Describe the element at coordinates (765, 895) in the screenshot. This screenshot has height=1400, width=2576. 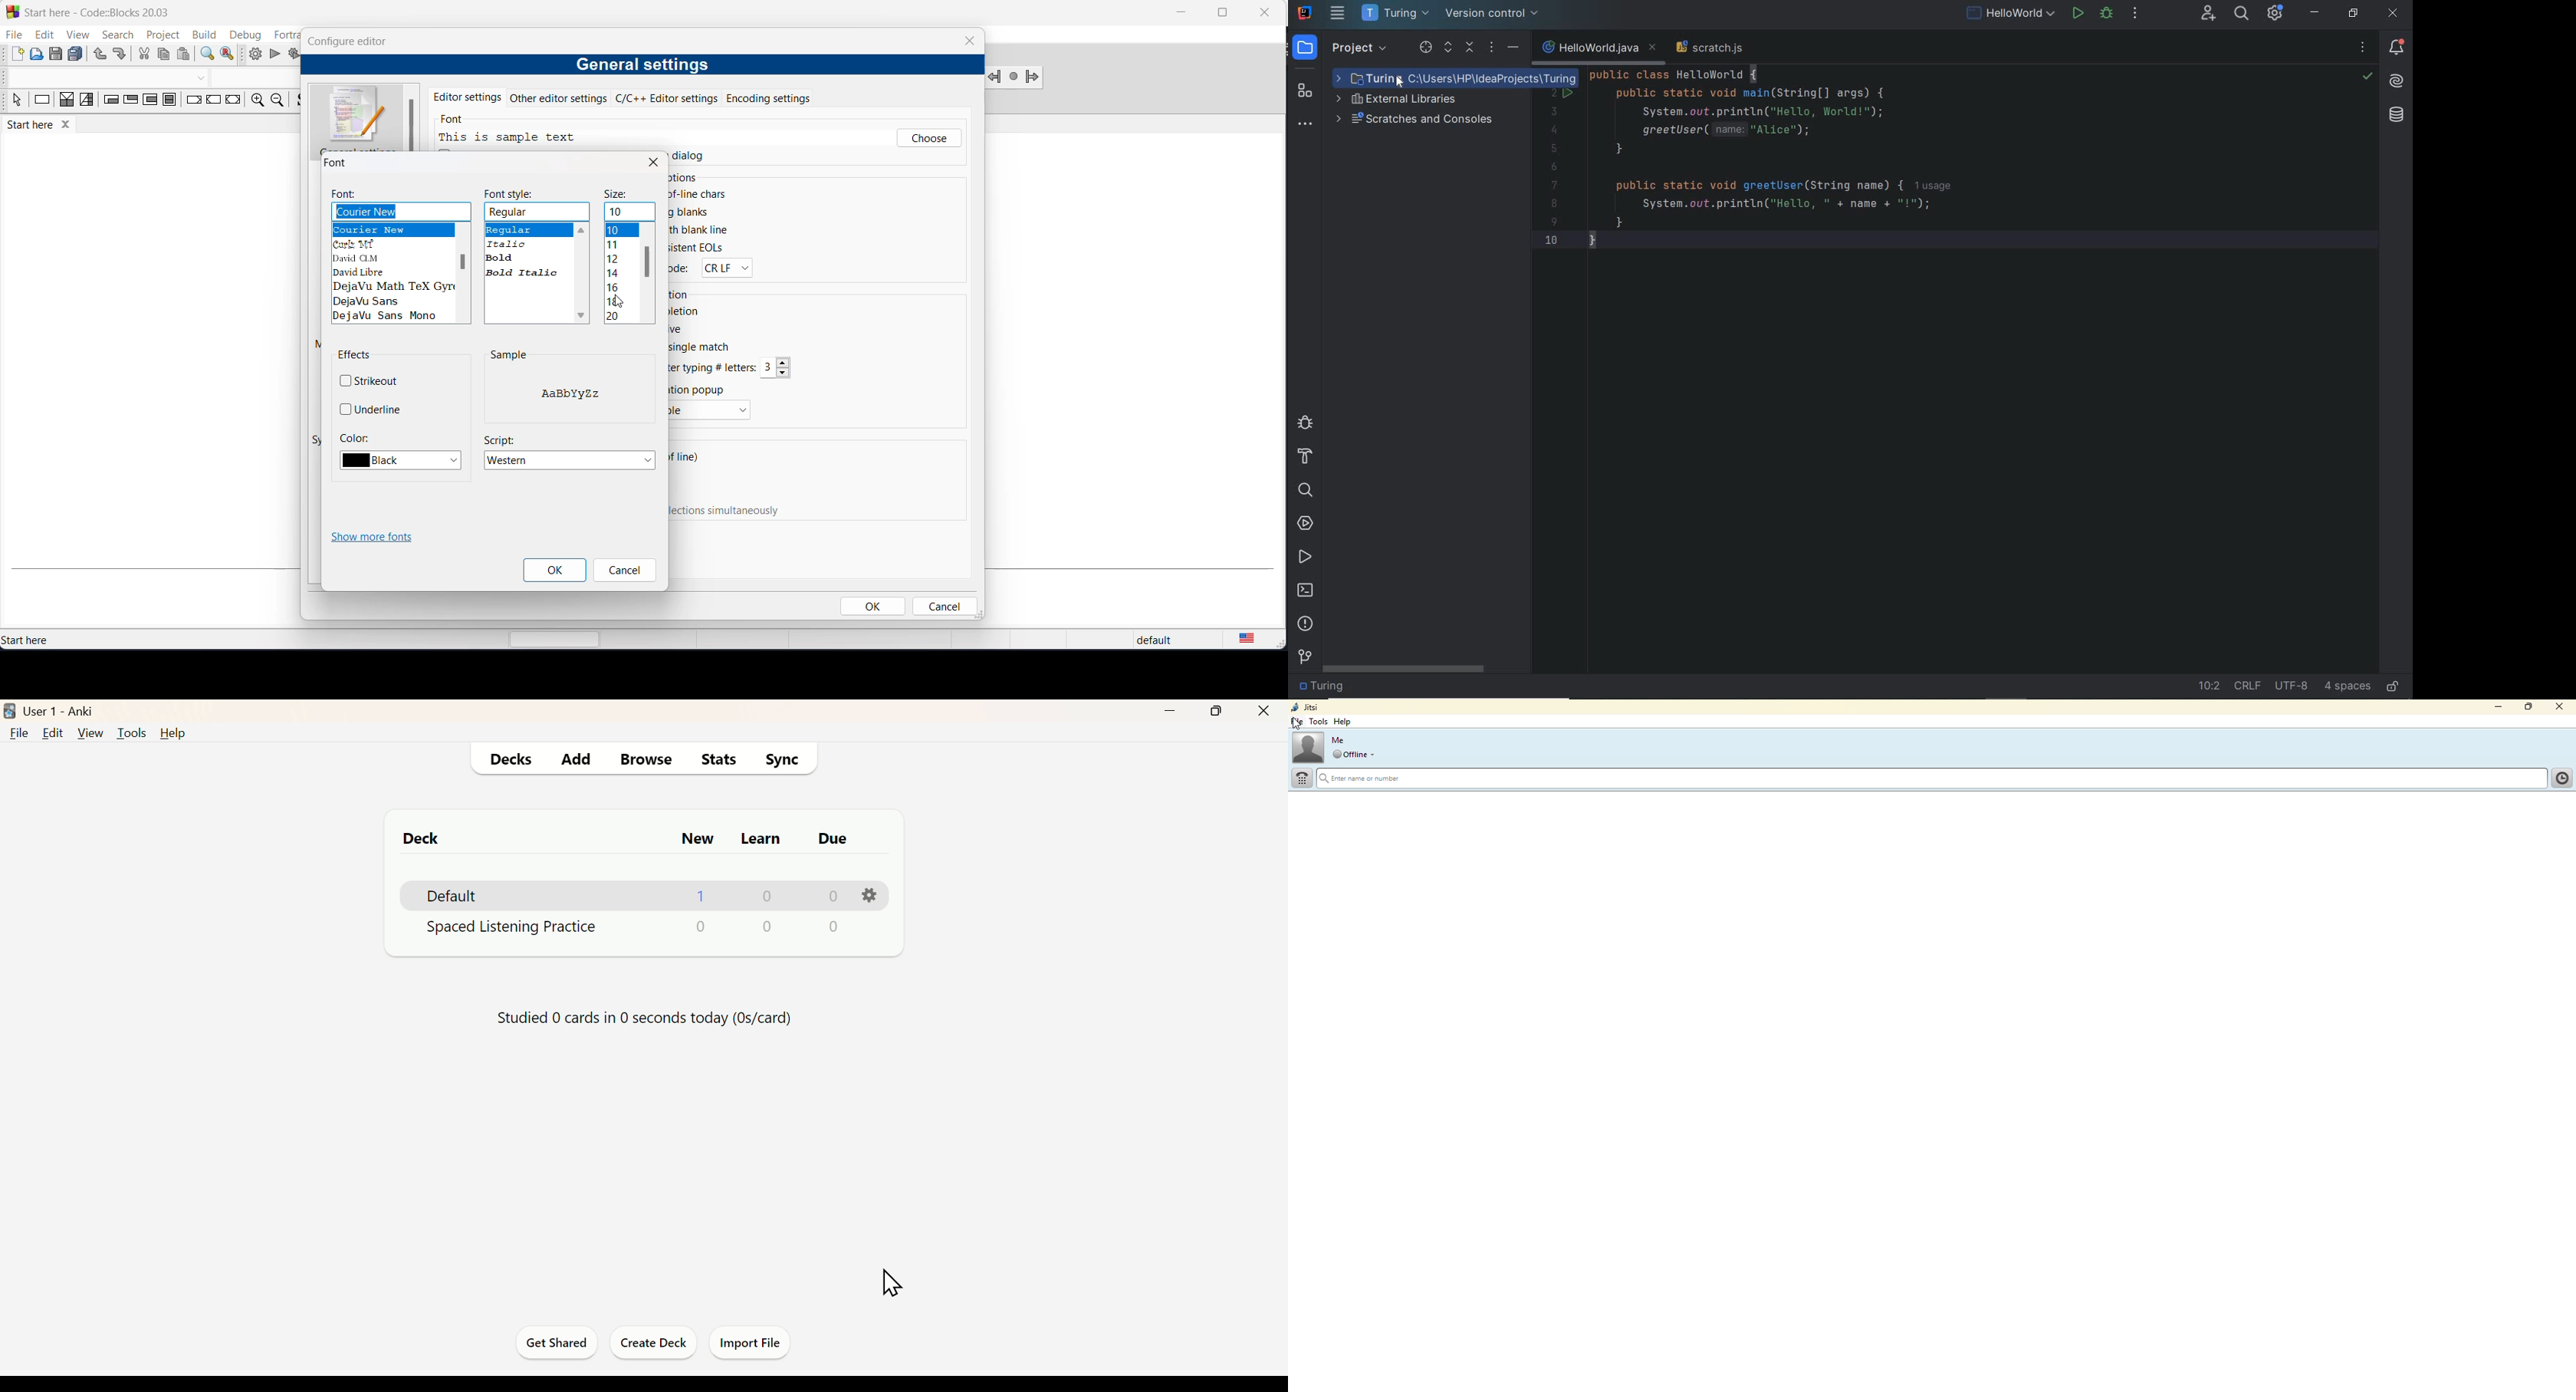
I see `0` at that location.